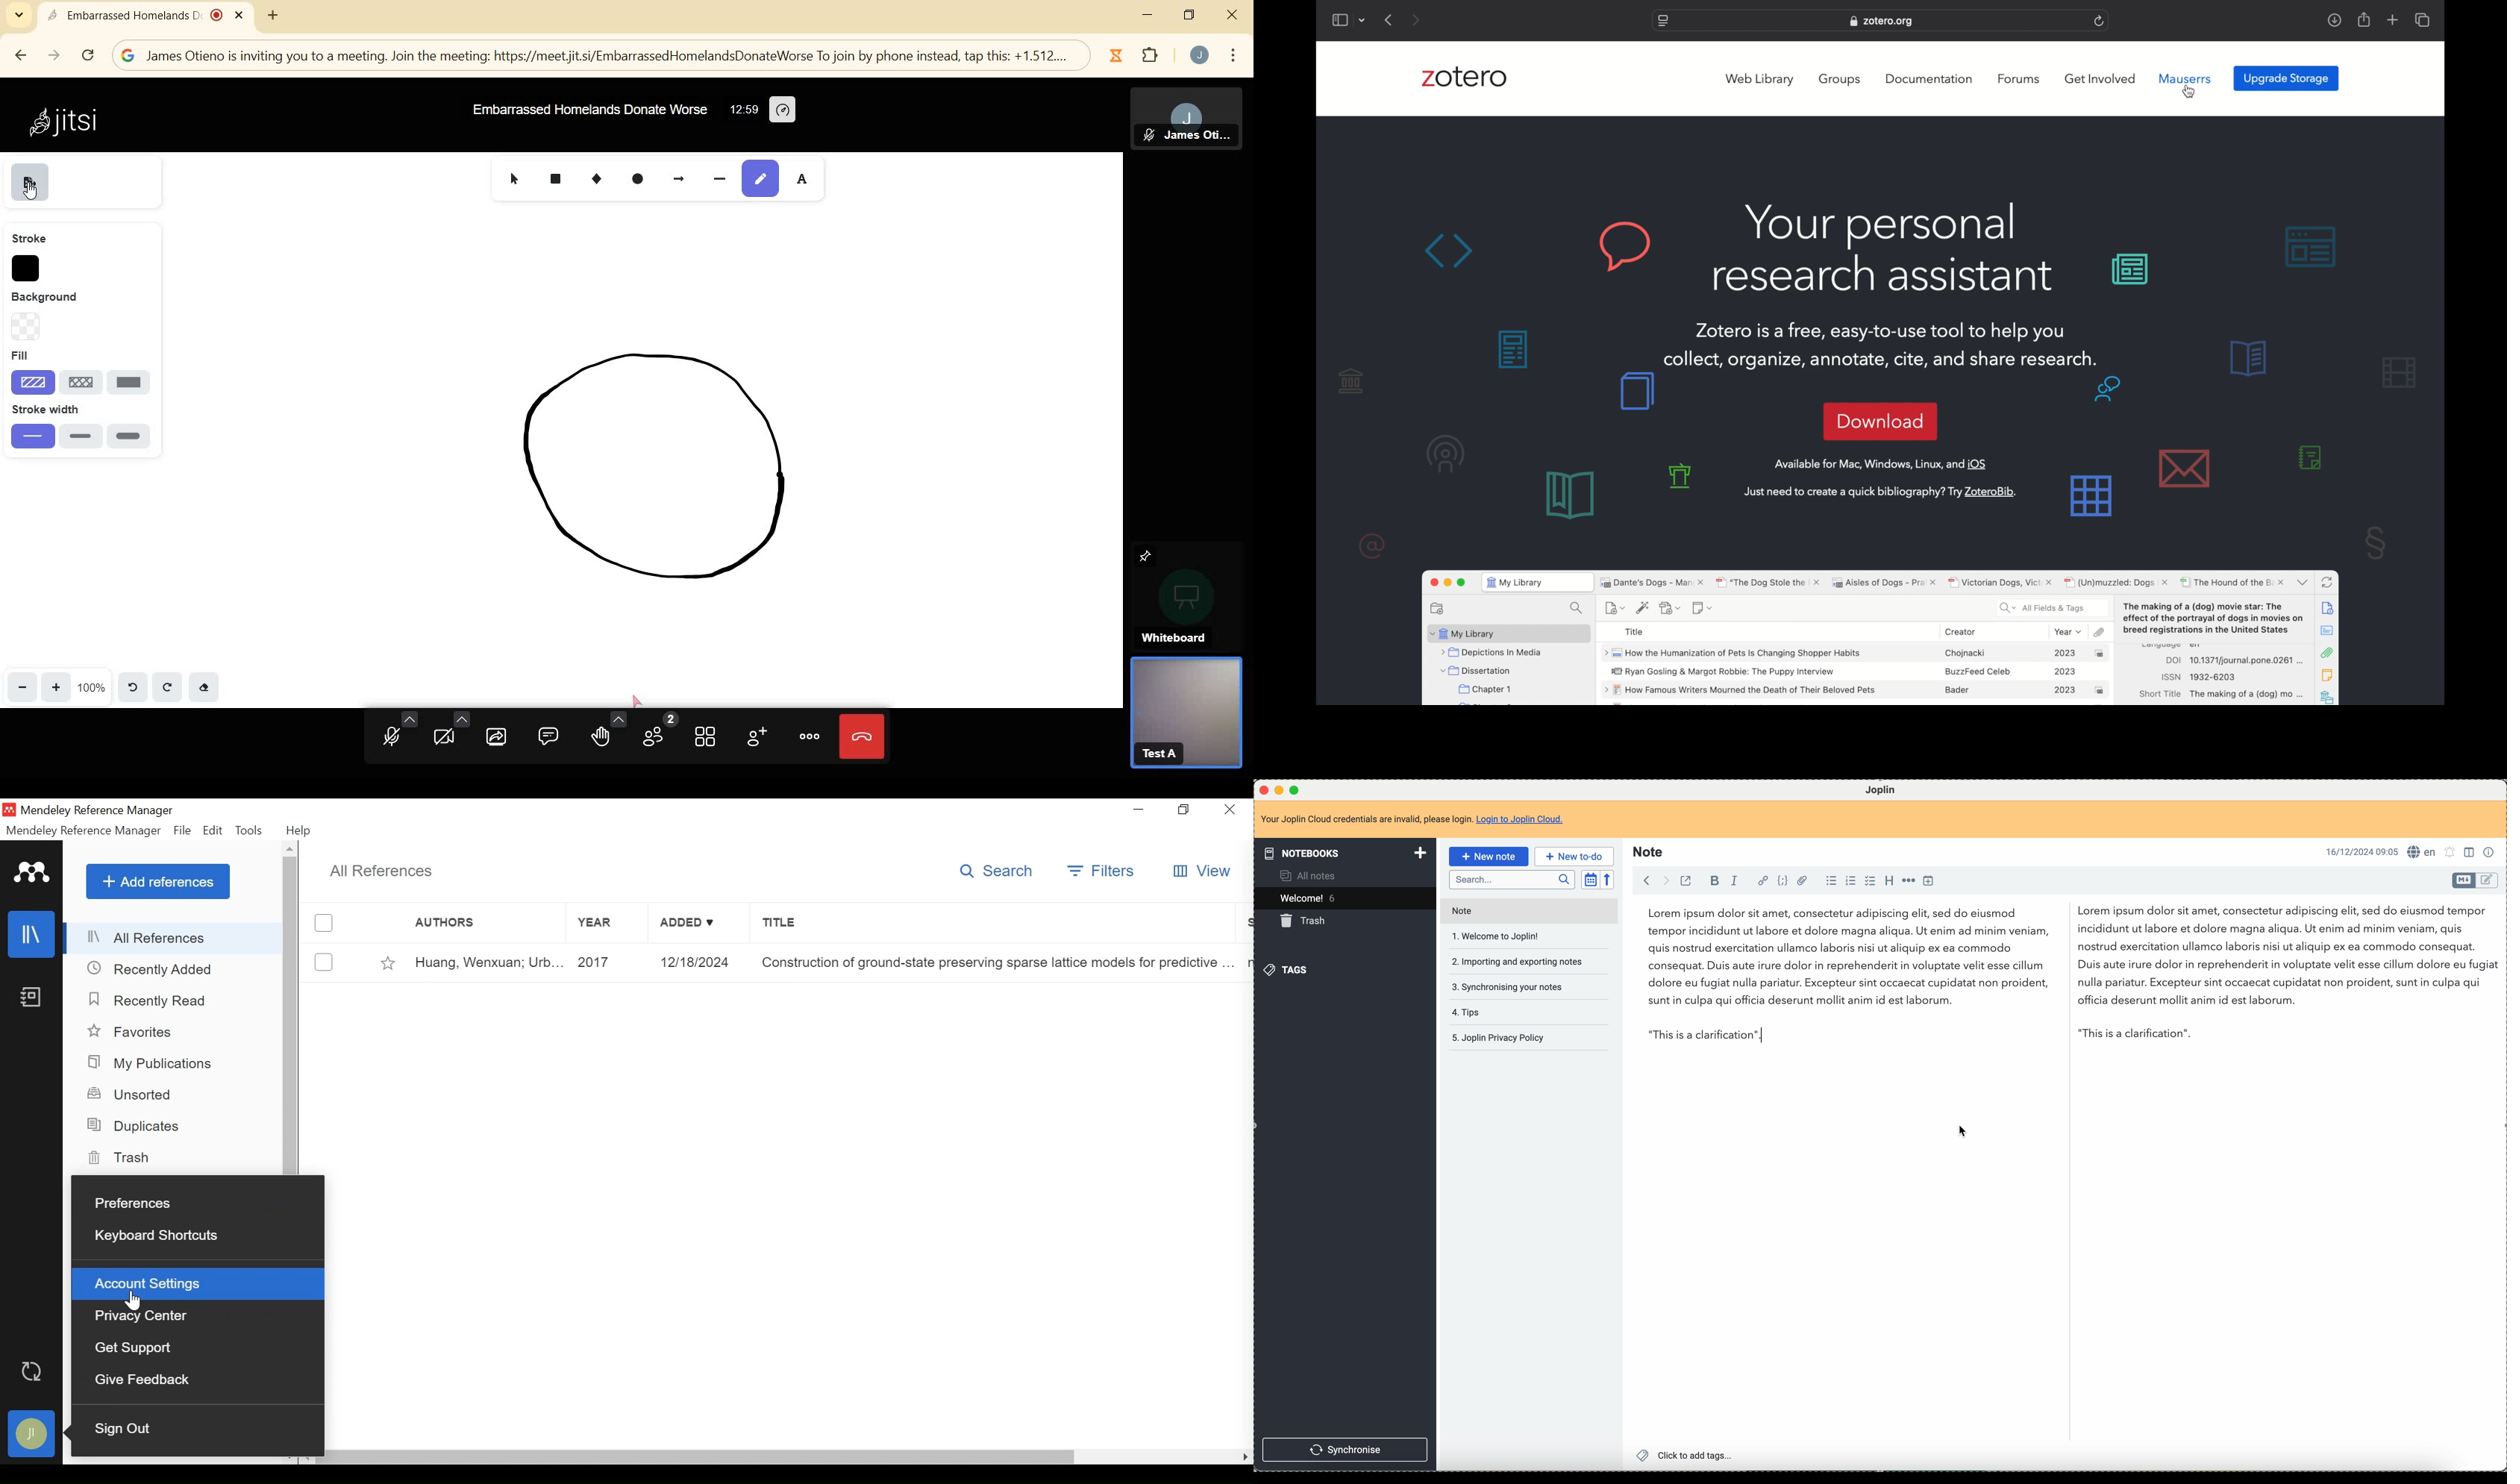 This screenshot has width=2520, height=1484. I want to click on Mendeley Desktop Icon, so click(10, 809).